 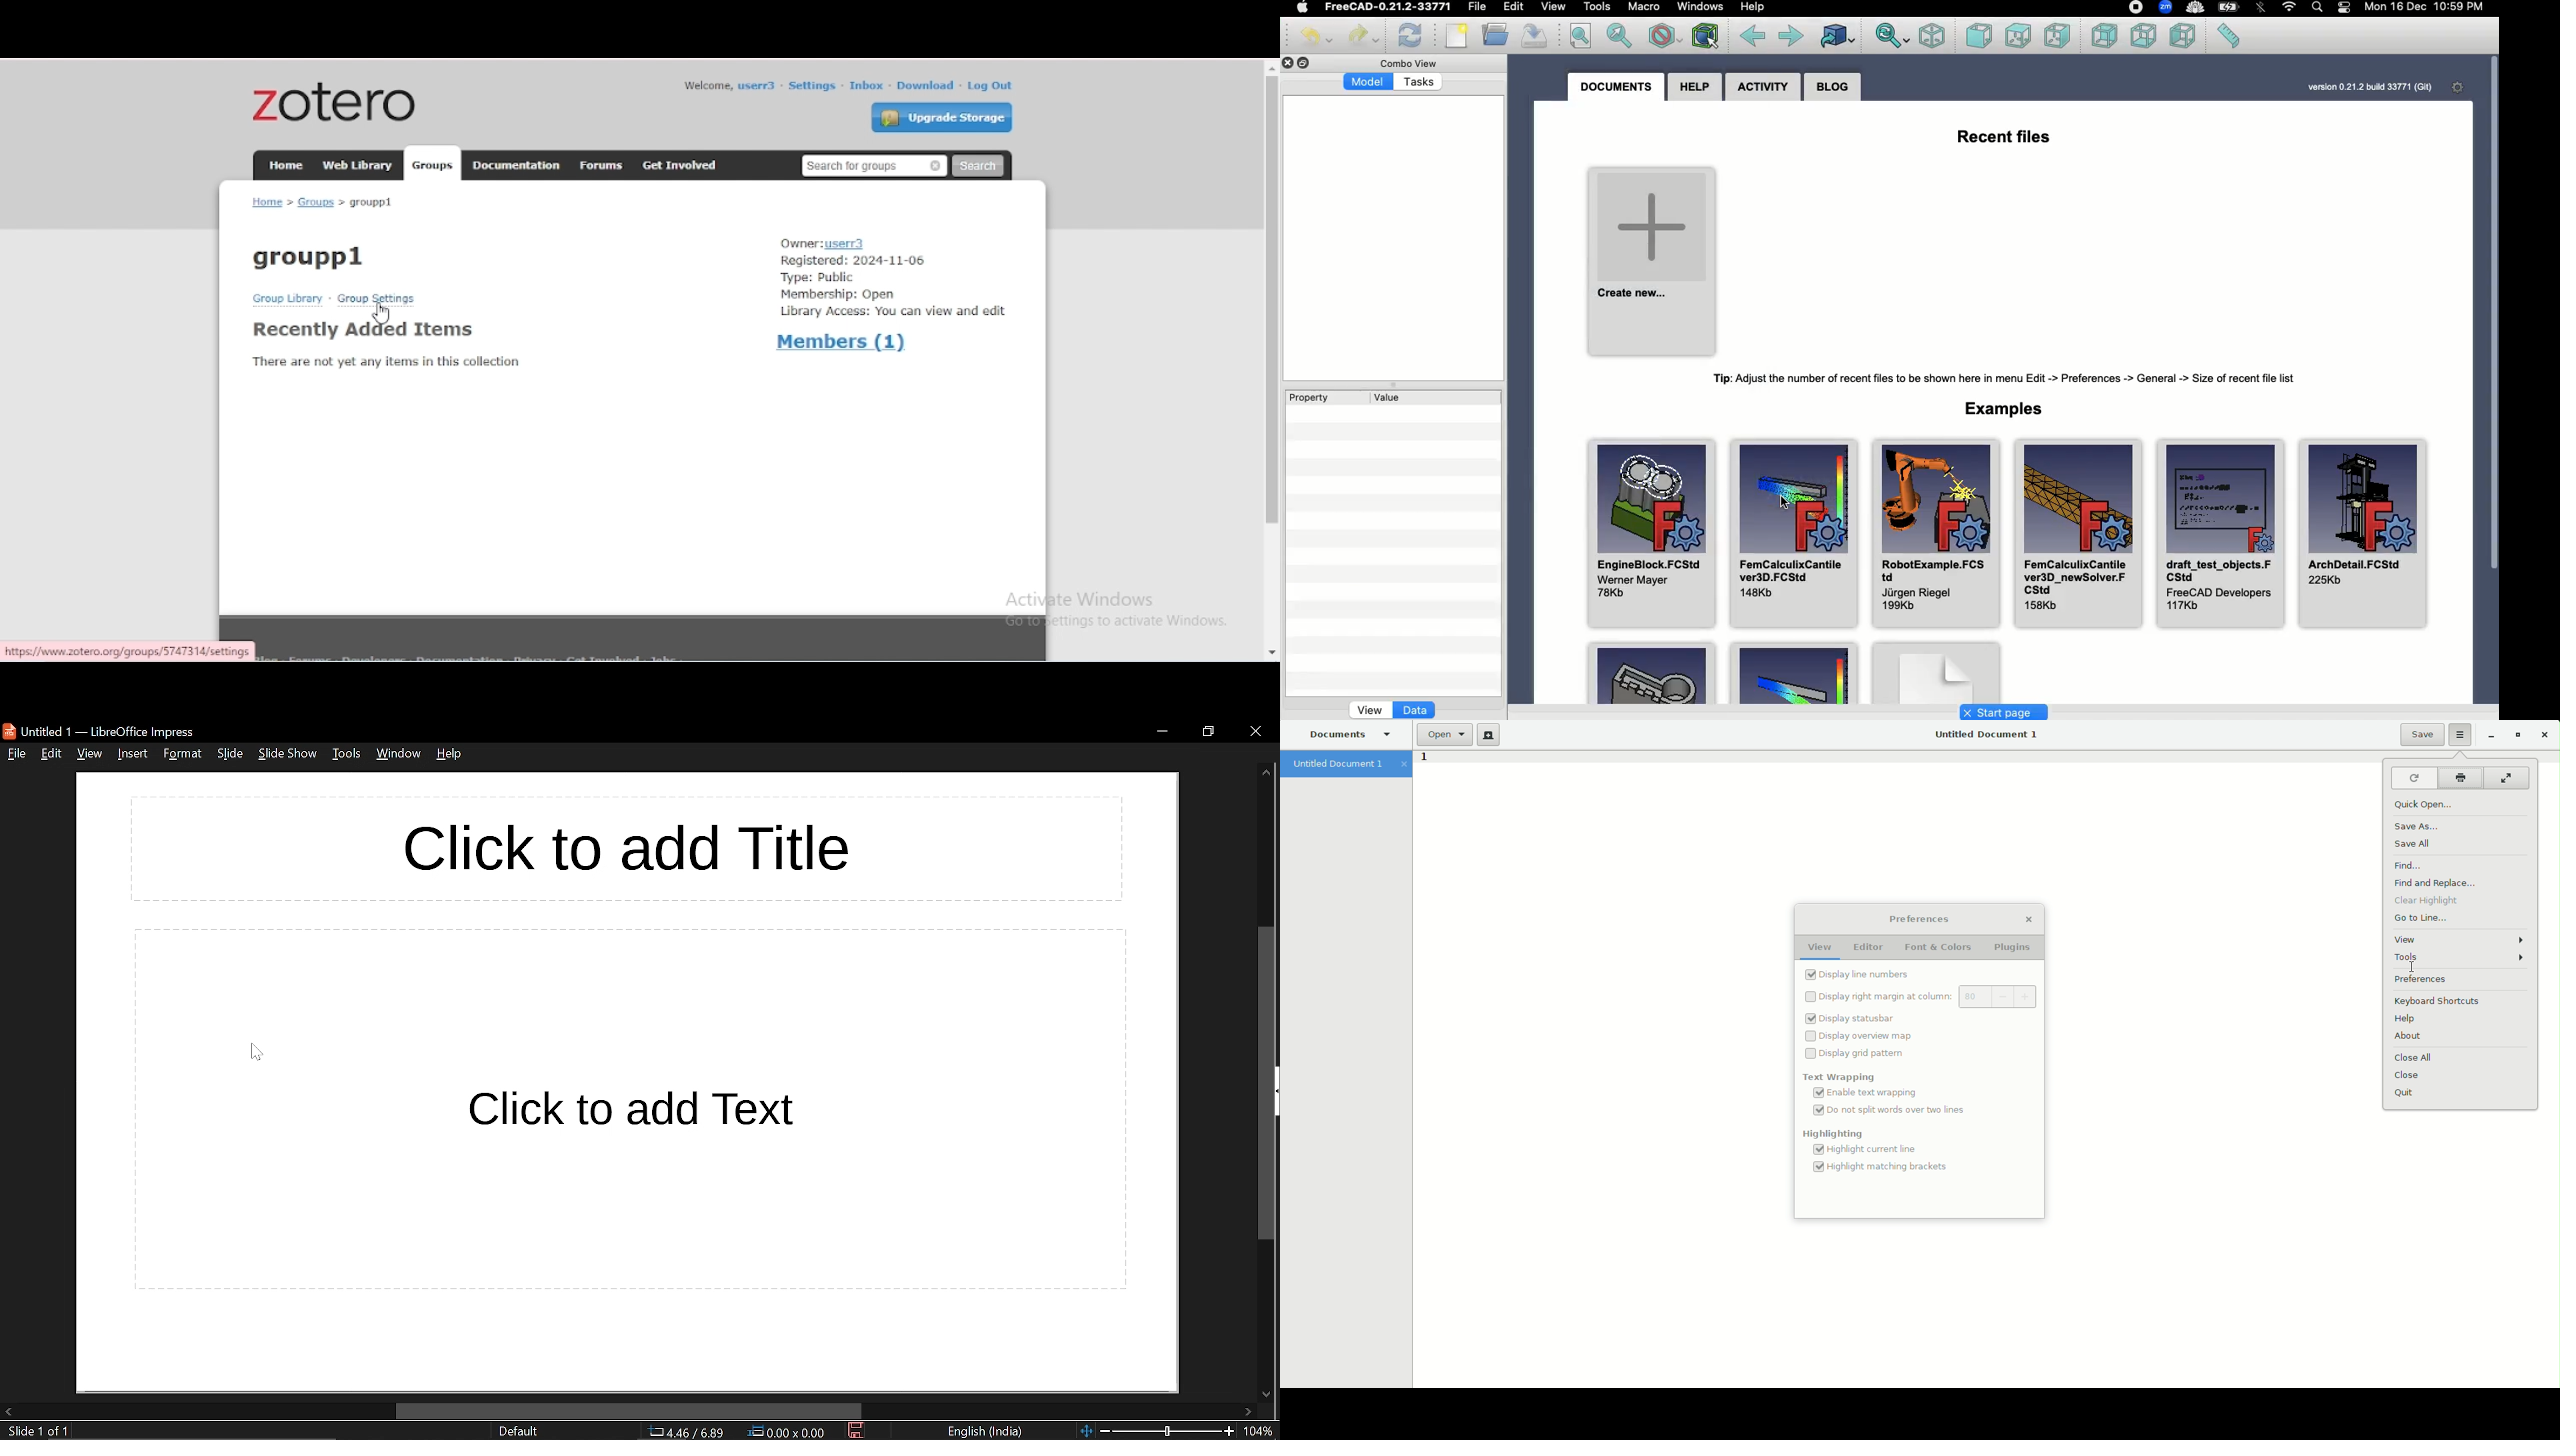 I want to click on inbox, so click(x=867, y=85).